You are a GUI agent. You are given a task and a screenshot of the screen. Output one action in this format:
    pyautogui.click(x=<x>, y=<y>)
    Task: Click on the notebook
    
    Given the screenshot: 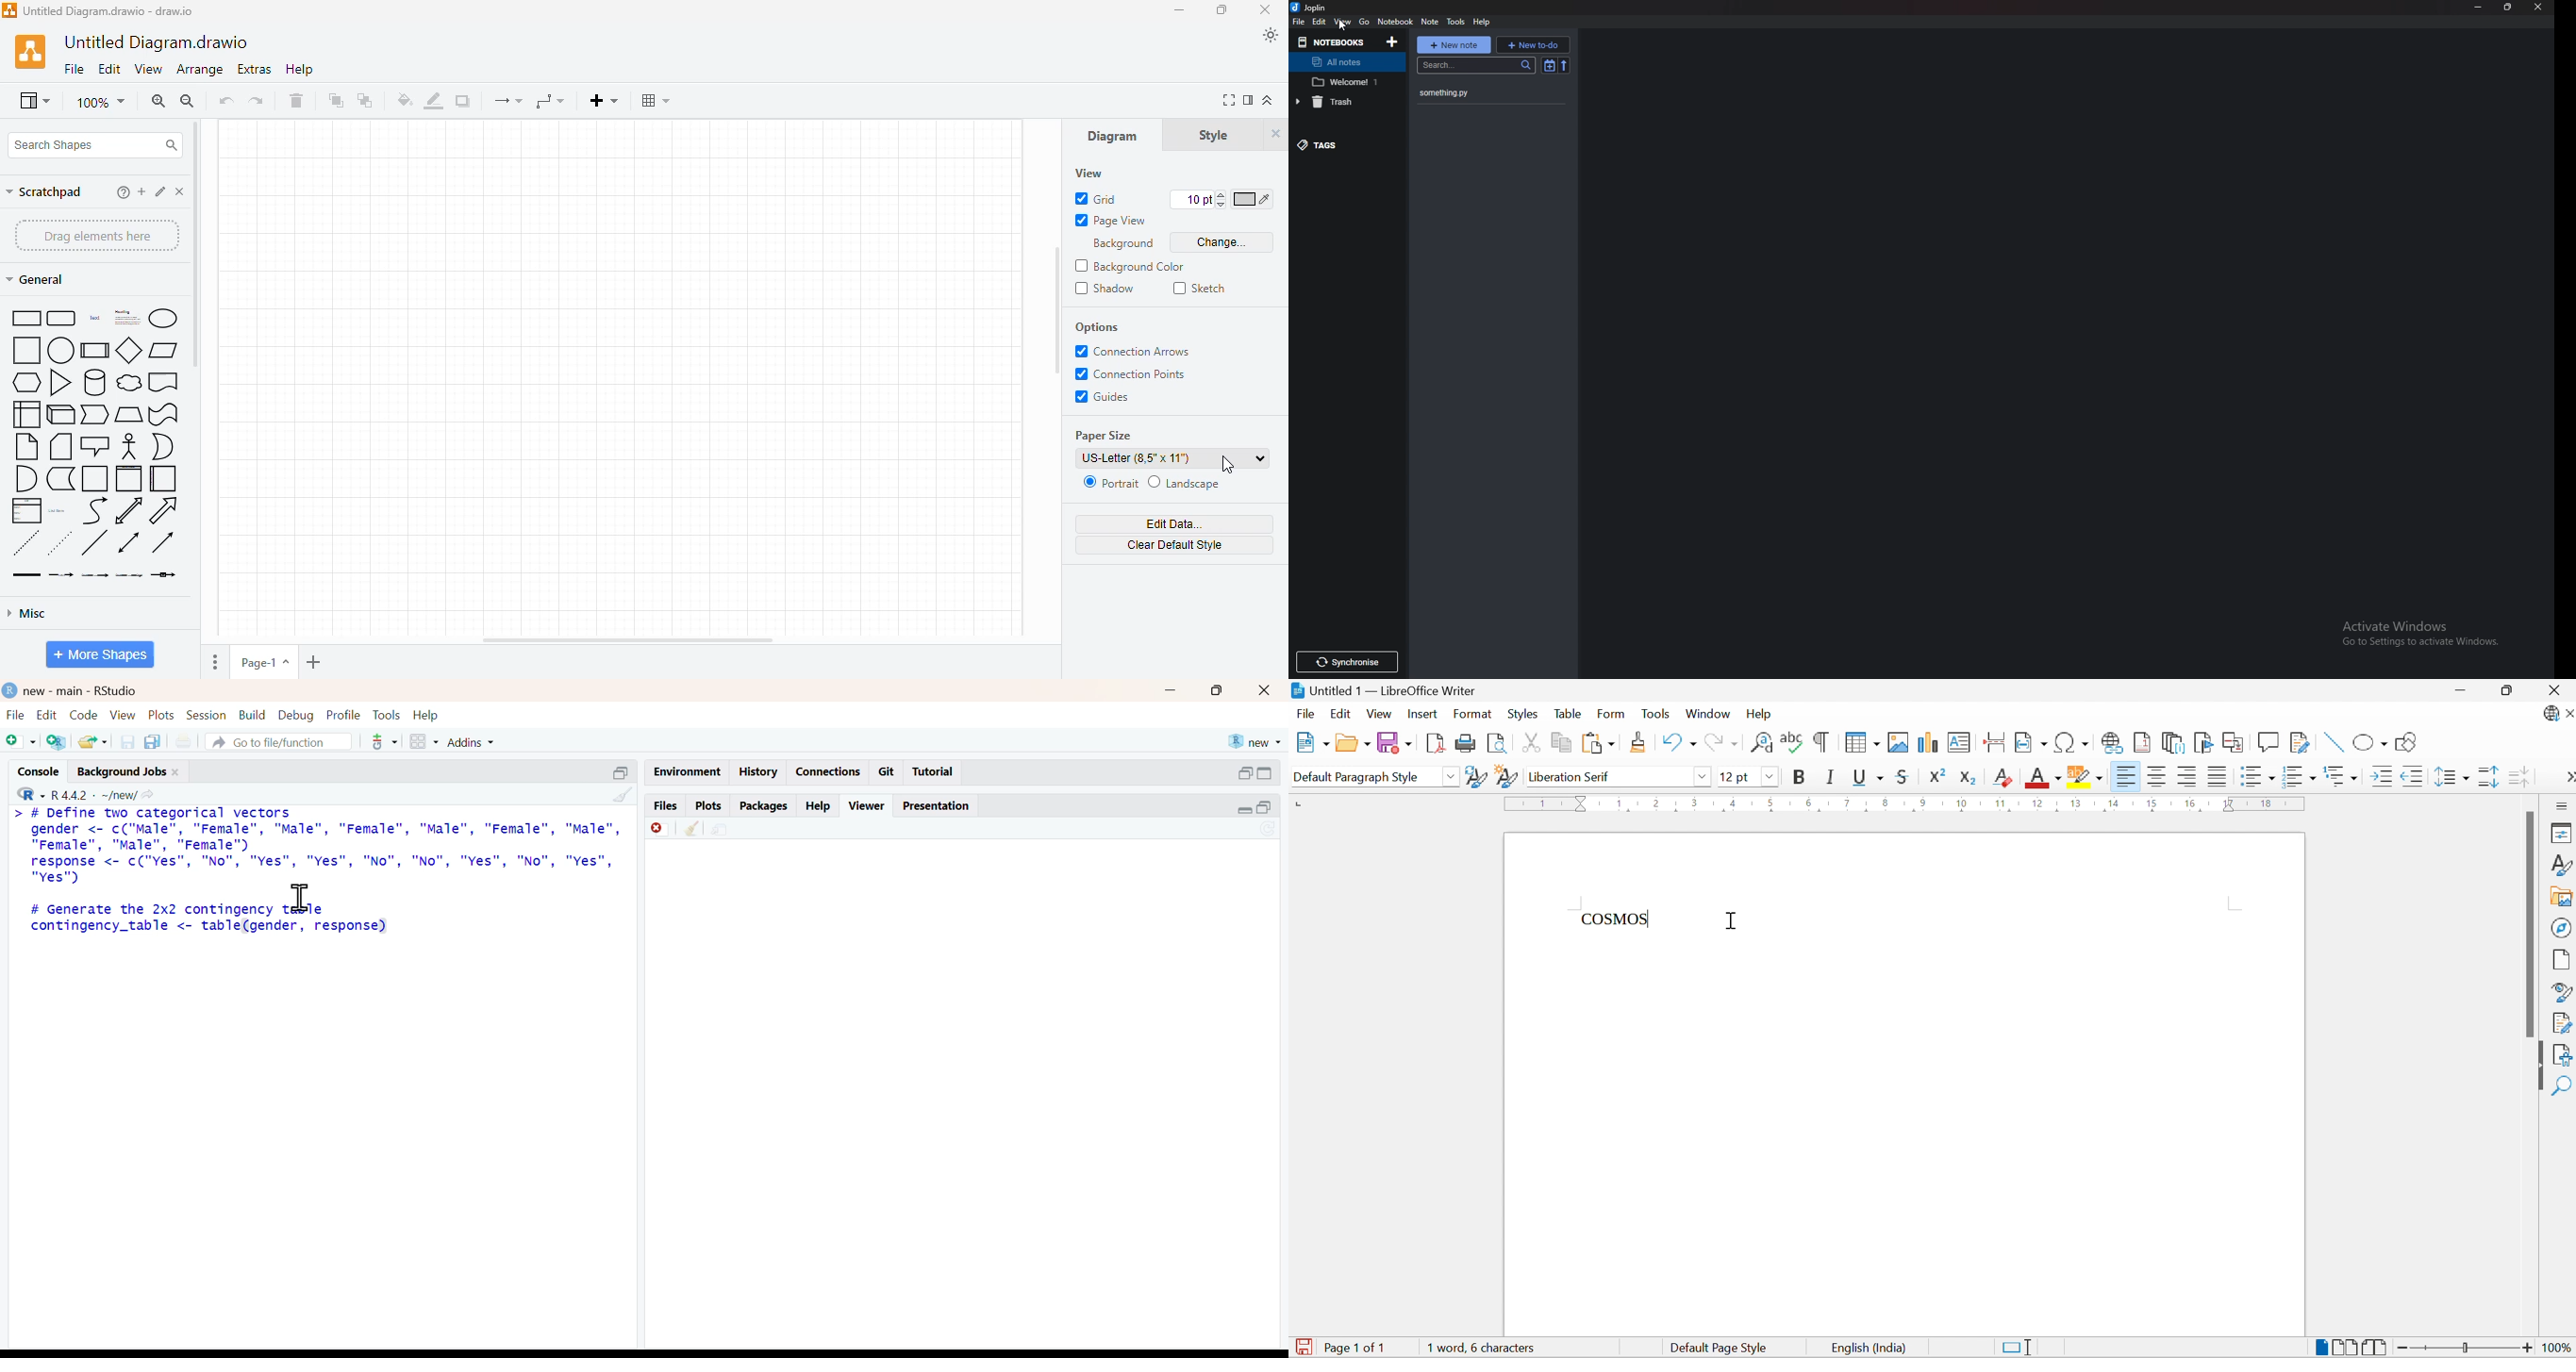 What is the action you would take?
    pyautogui.click(x=1347, y=83)
    